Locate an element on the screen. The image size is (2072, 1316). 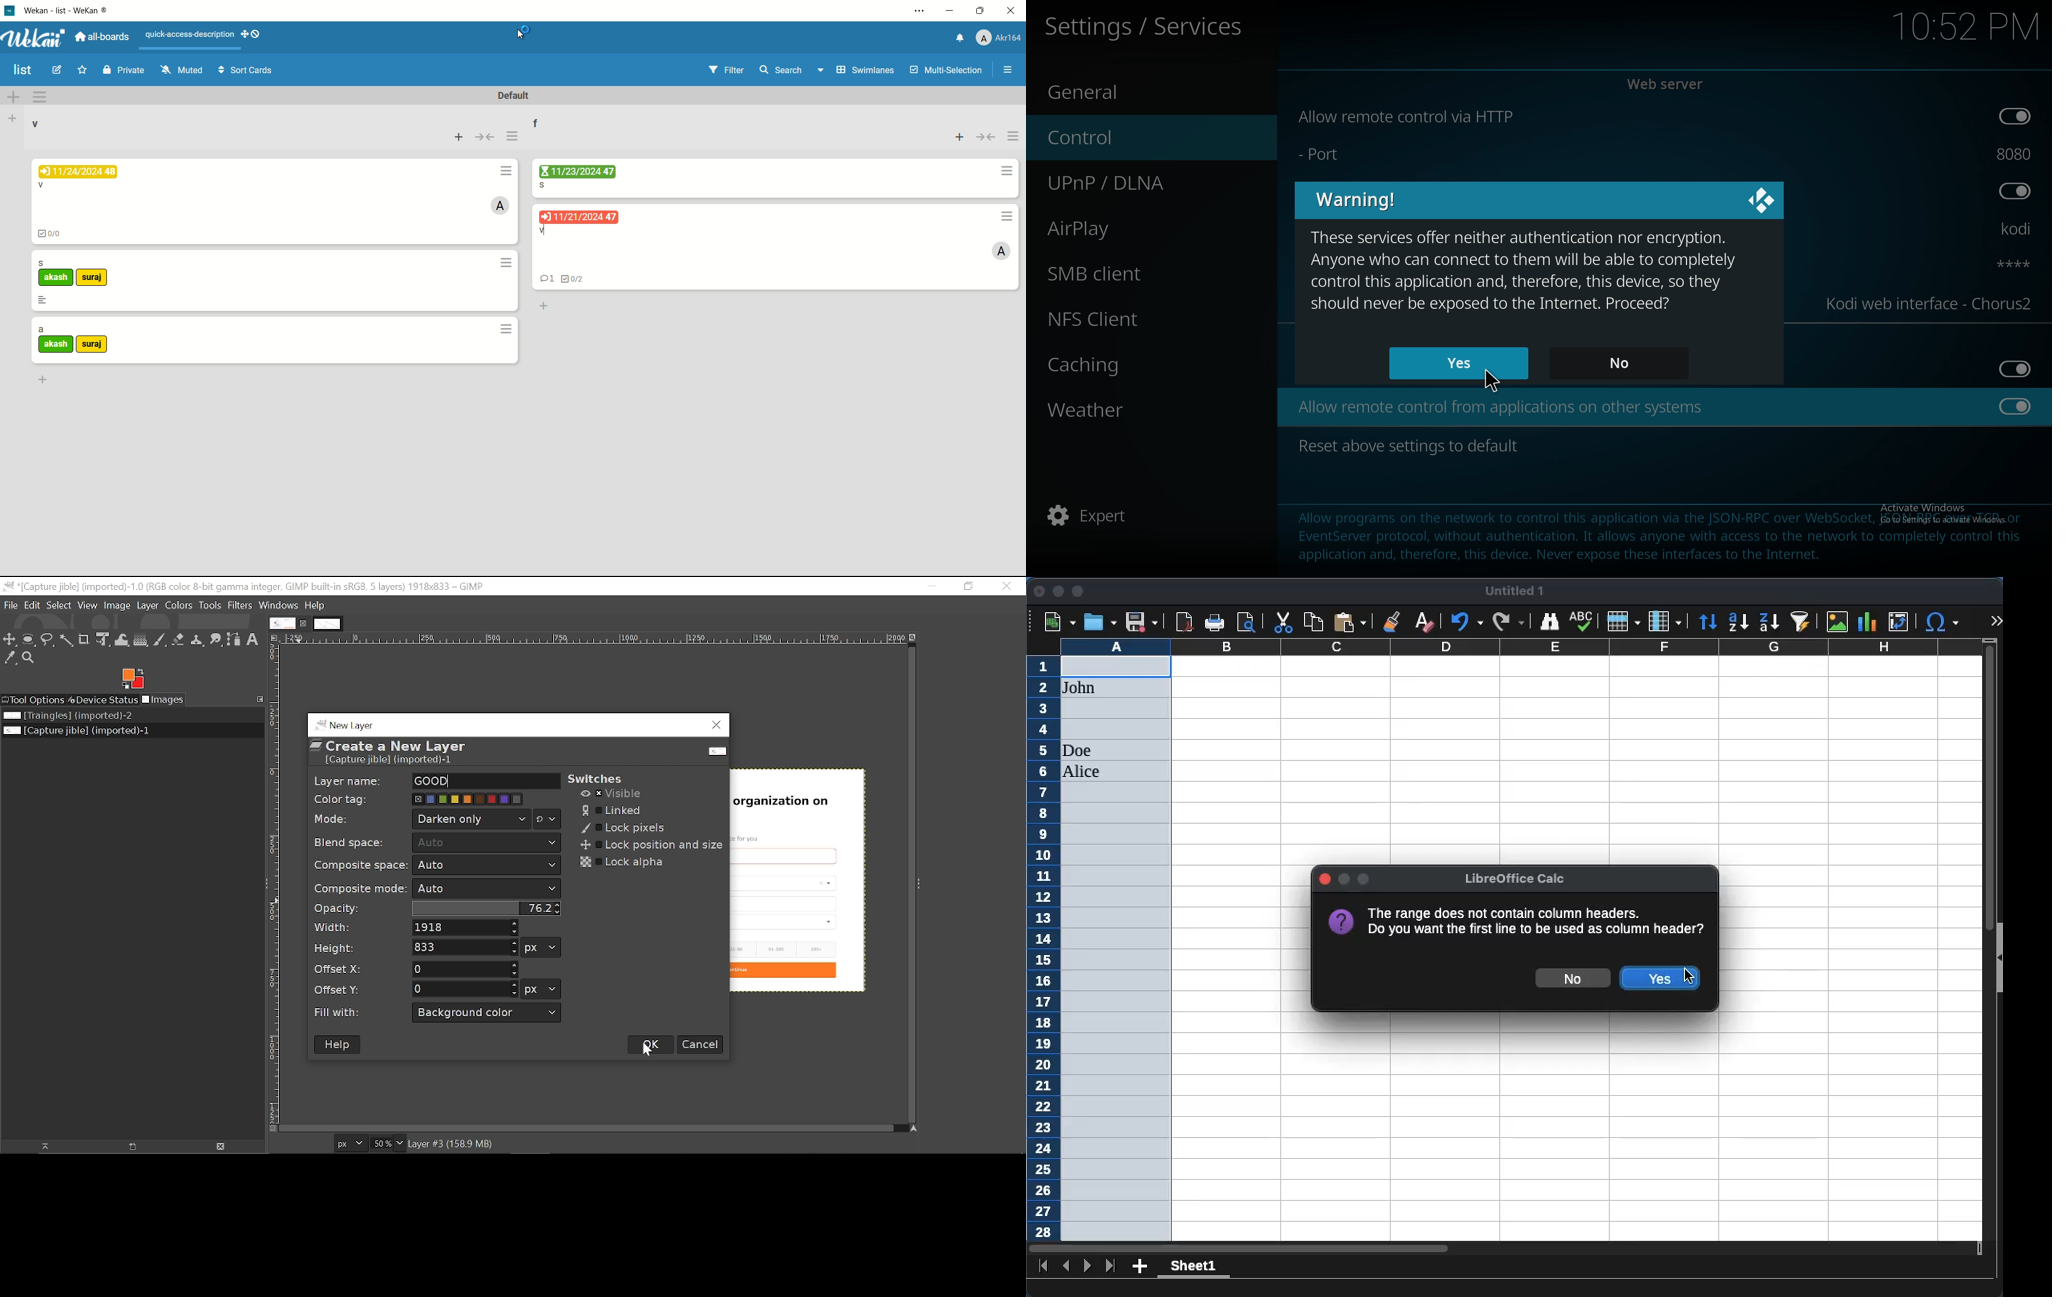
caching is located at coordinates (1135, 362).